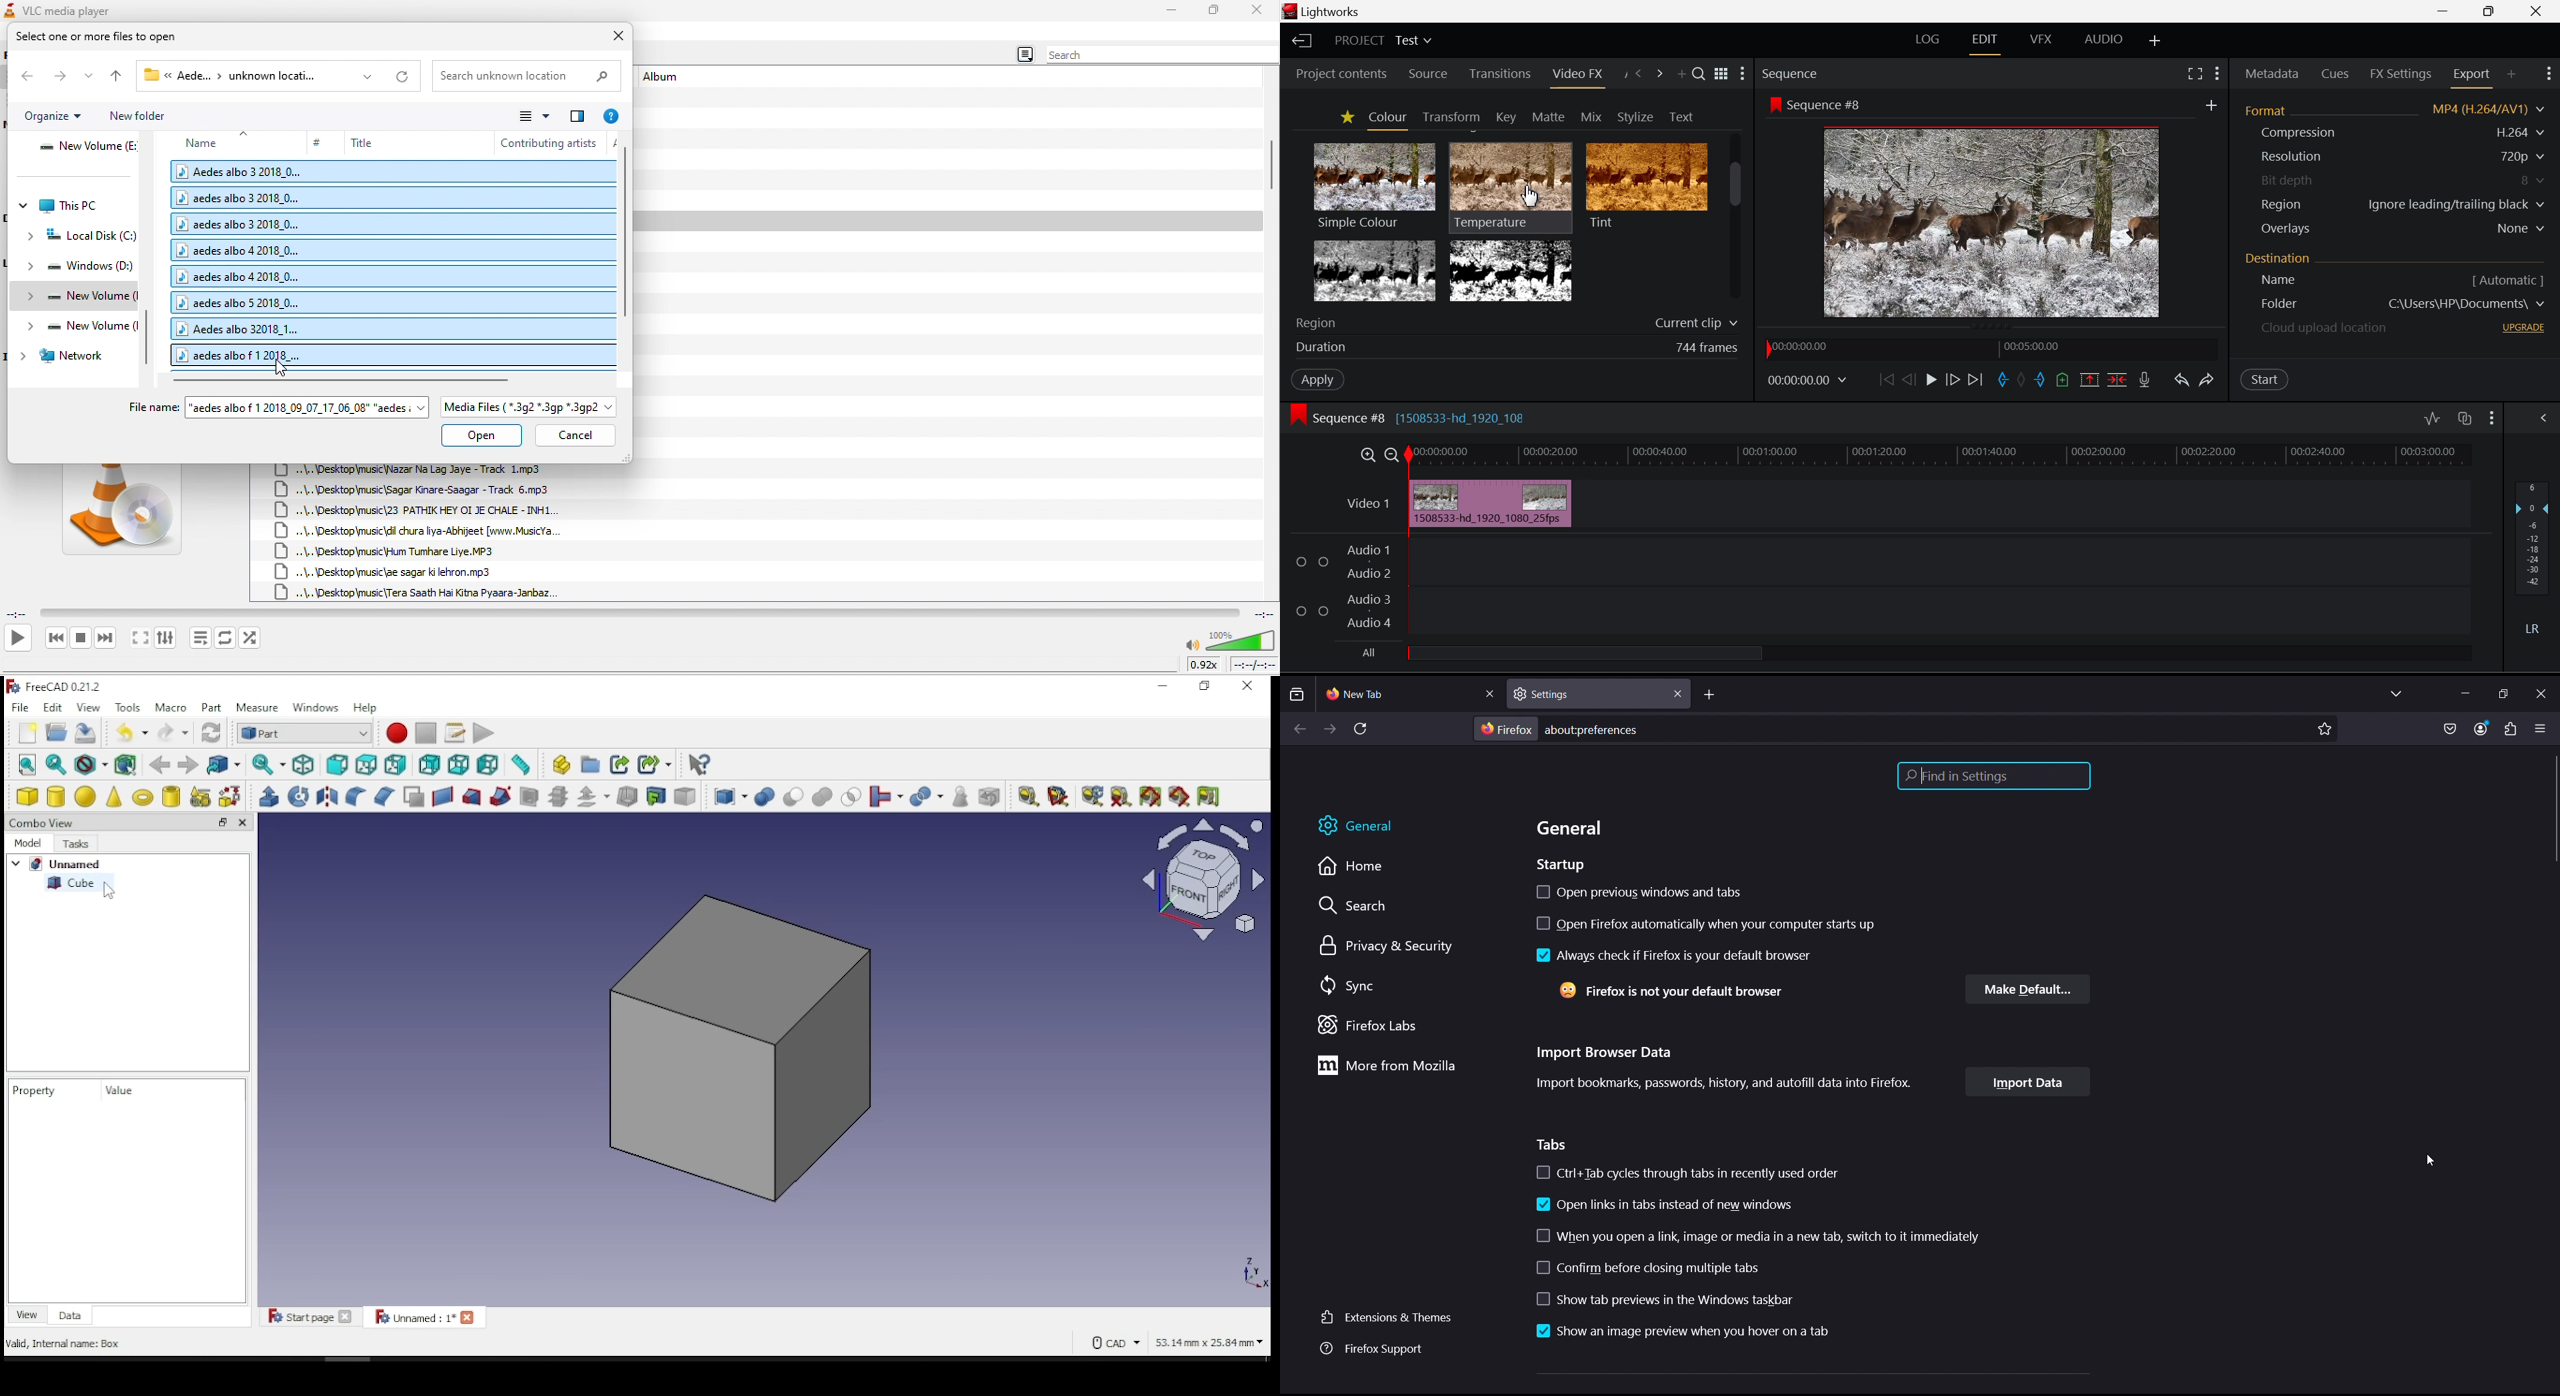  What do you see at coordinates (83, 238) in the screenshot?
I see `local disk (C:)` at bounding box center [83, 238].